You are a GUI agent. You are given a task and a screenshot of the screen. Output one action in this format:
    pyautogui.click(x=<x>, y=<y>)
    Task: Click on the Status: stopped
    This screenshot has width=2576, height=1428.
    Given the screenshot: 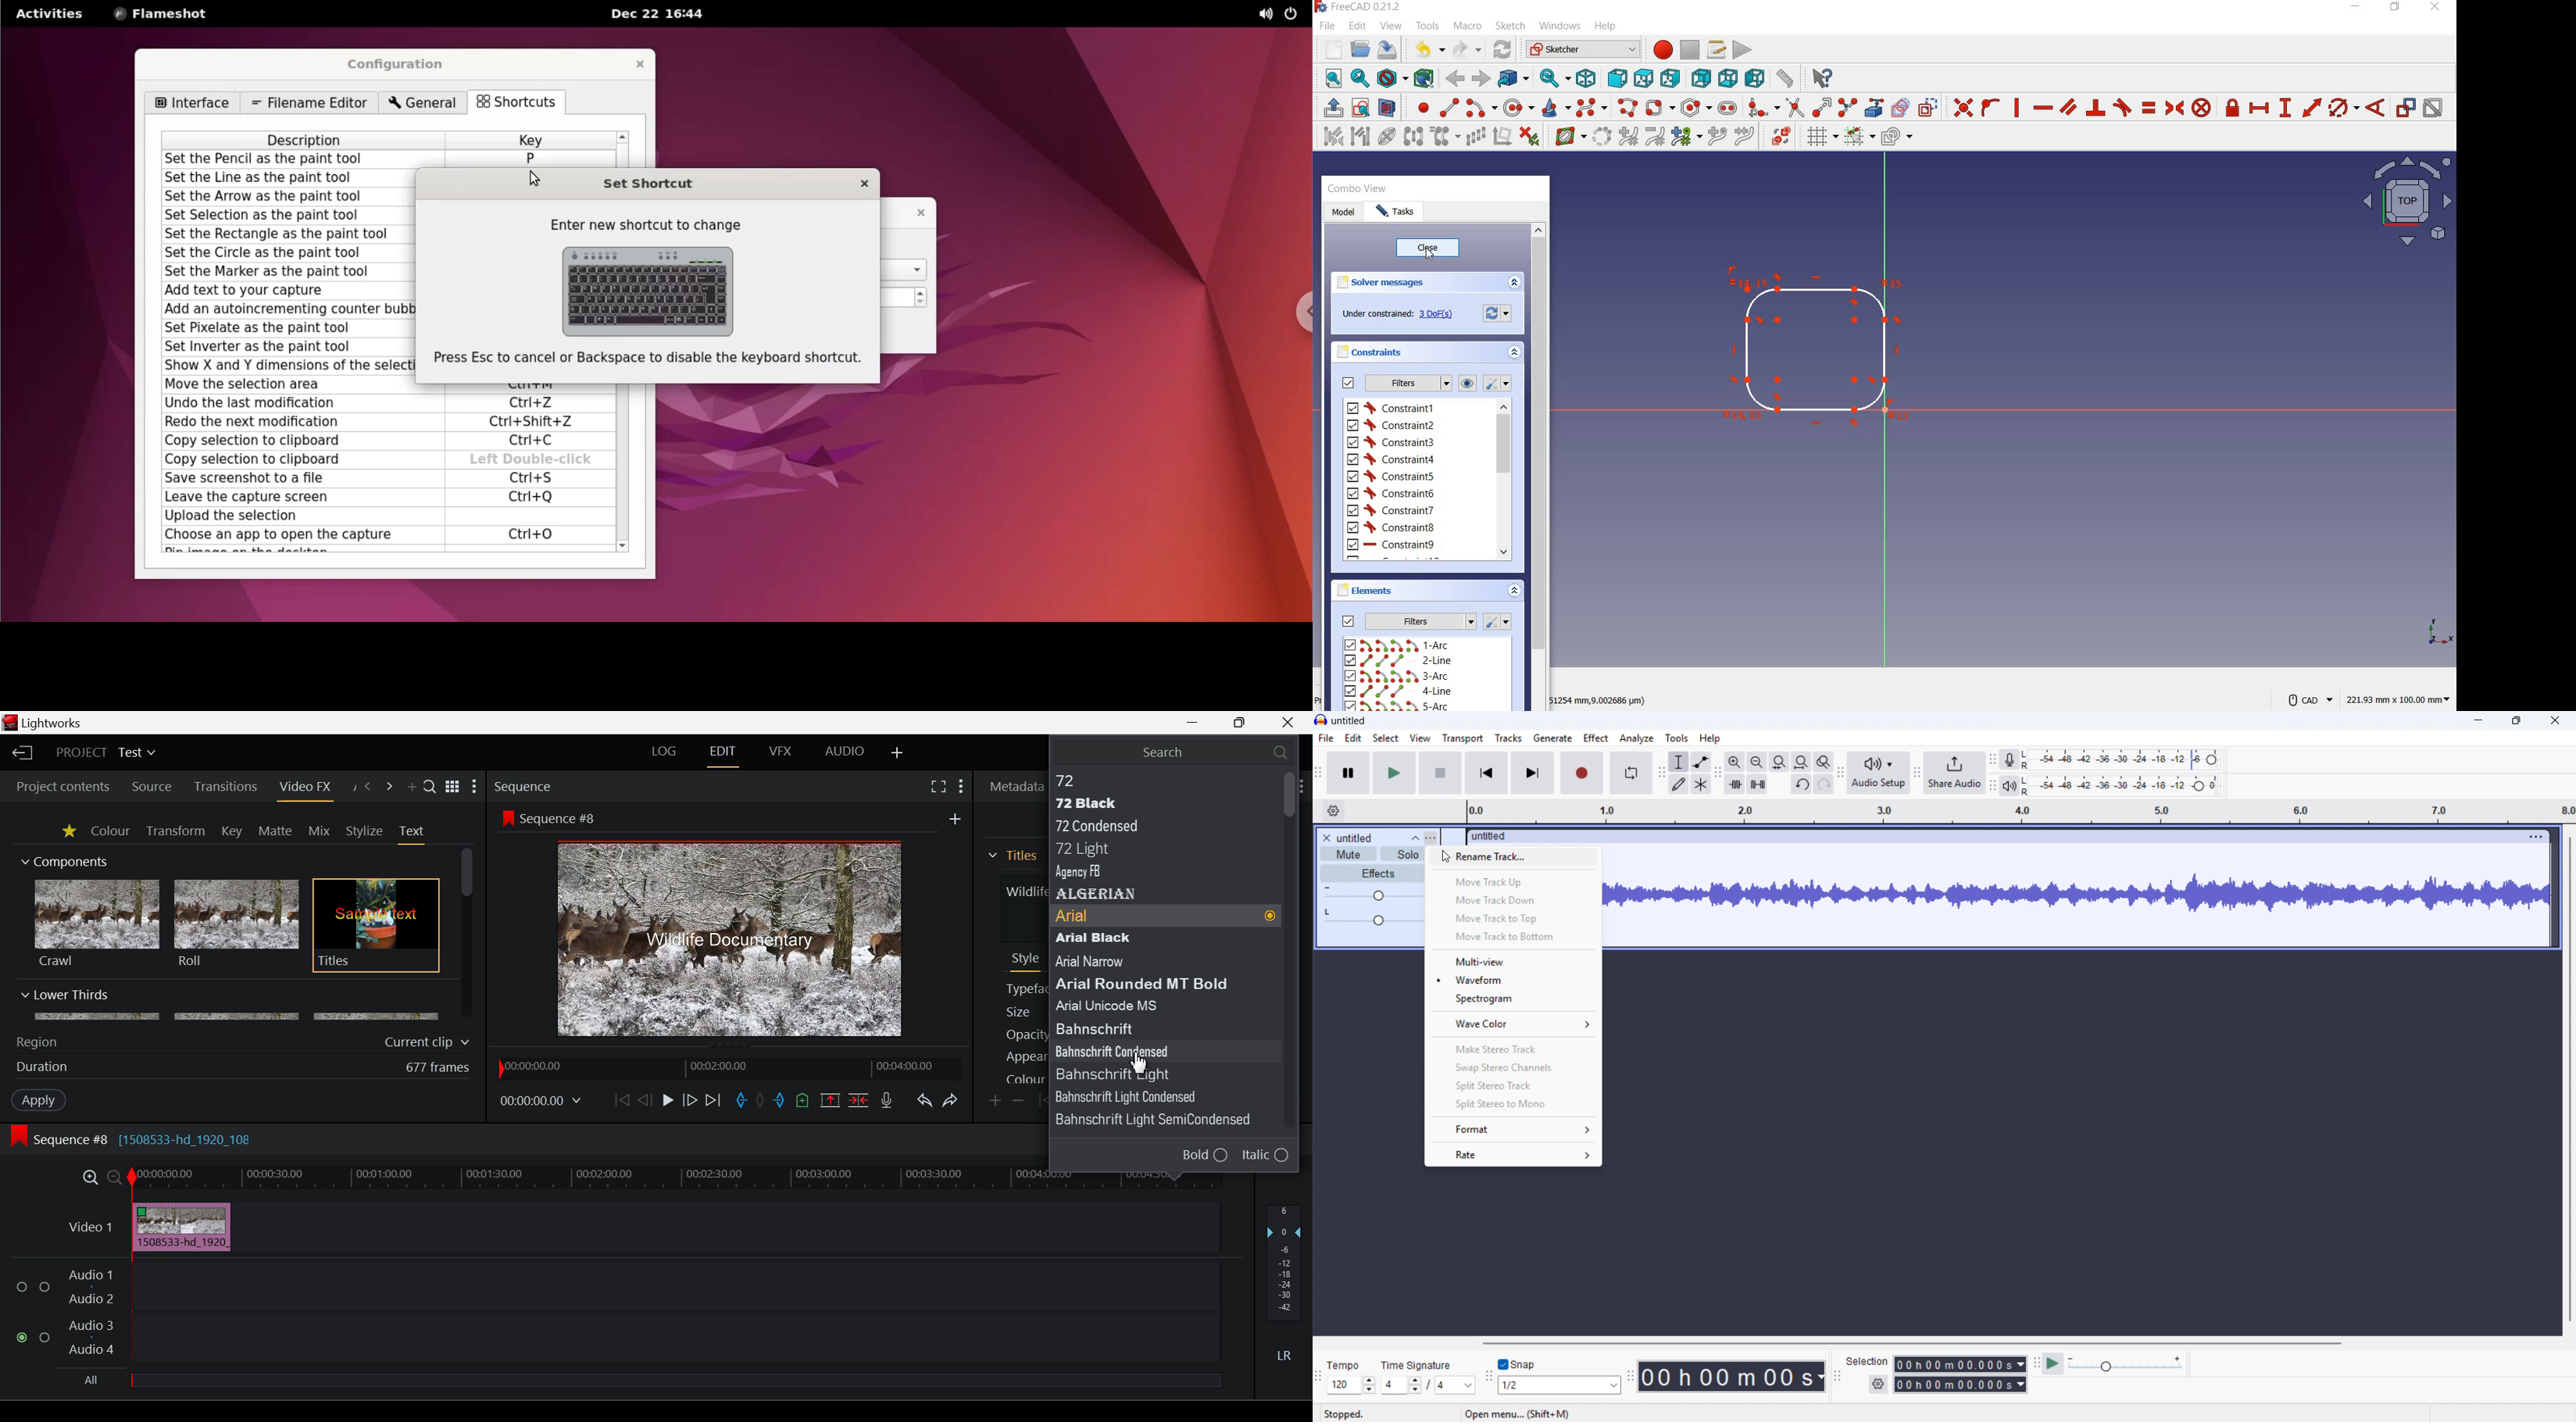 What is the action you would take?
    pyautogui.click(x=1344, y=1414)
    